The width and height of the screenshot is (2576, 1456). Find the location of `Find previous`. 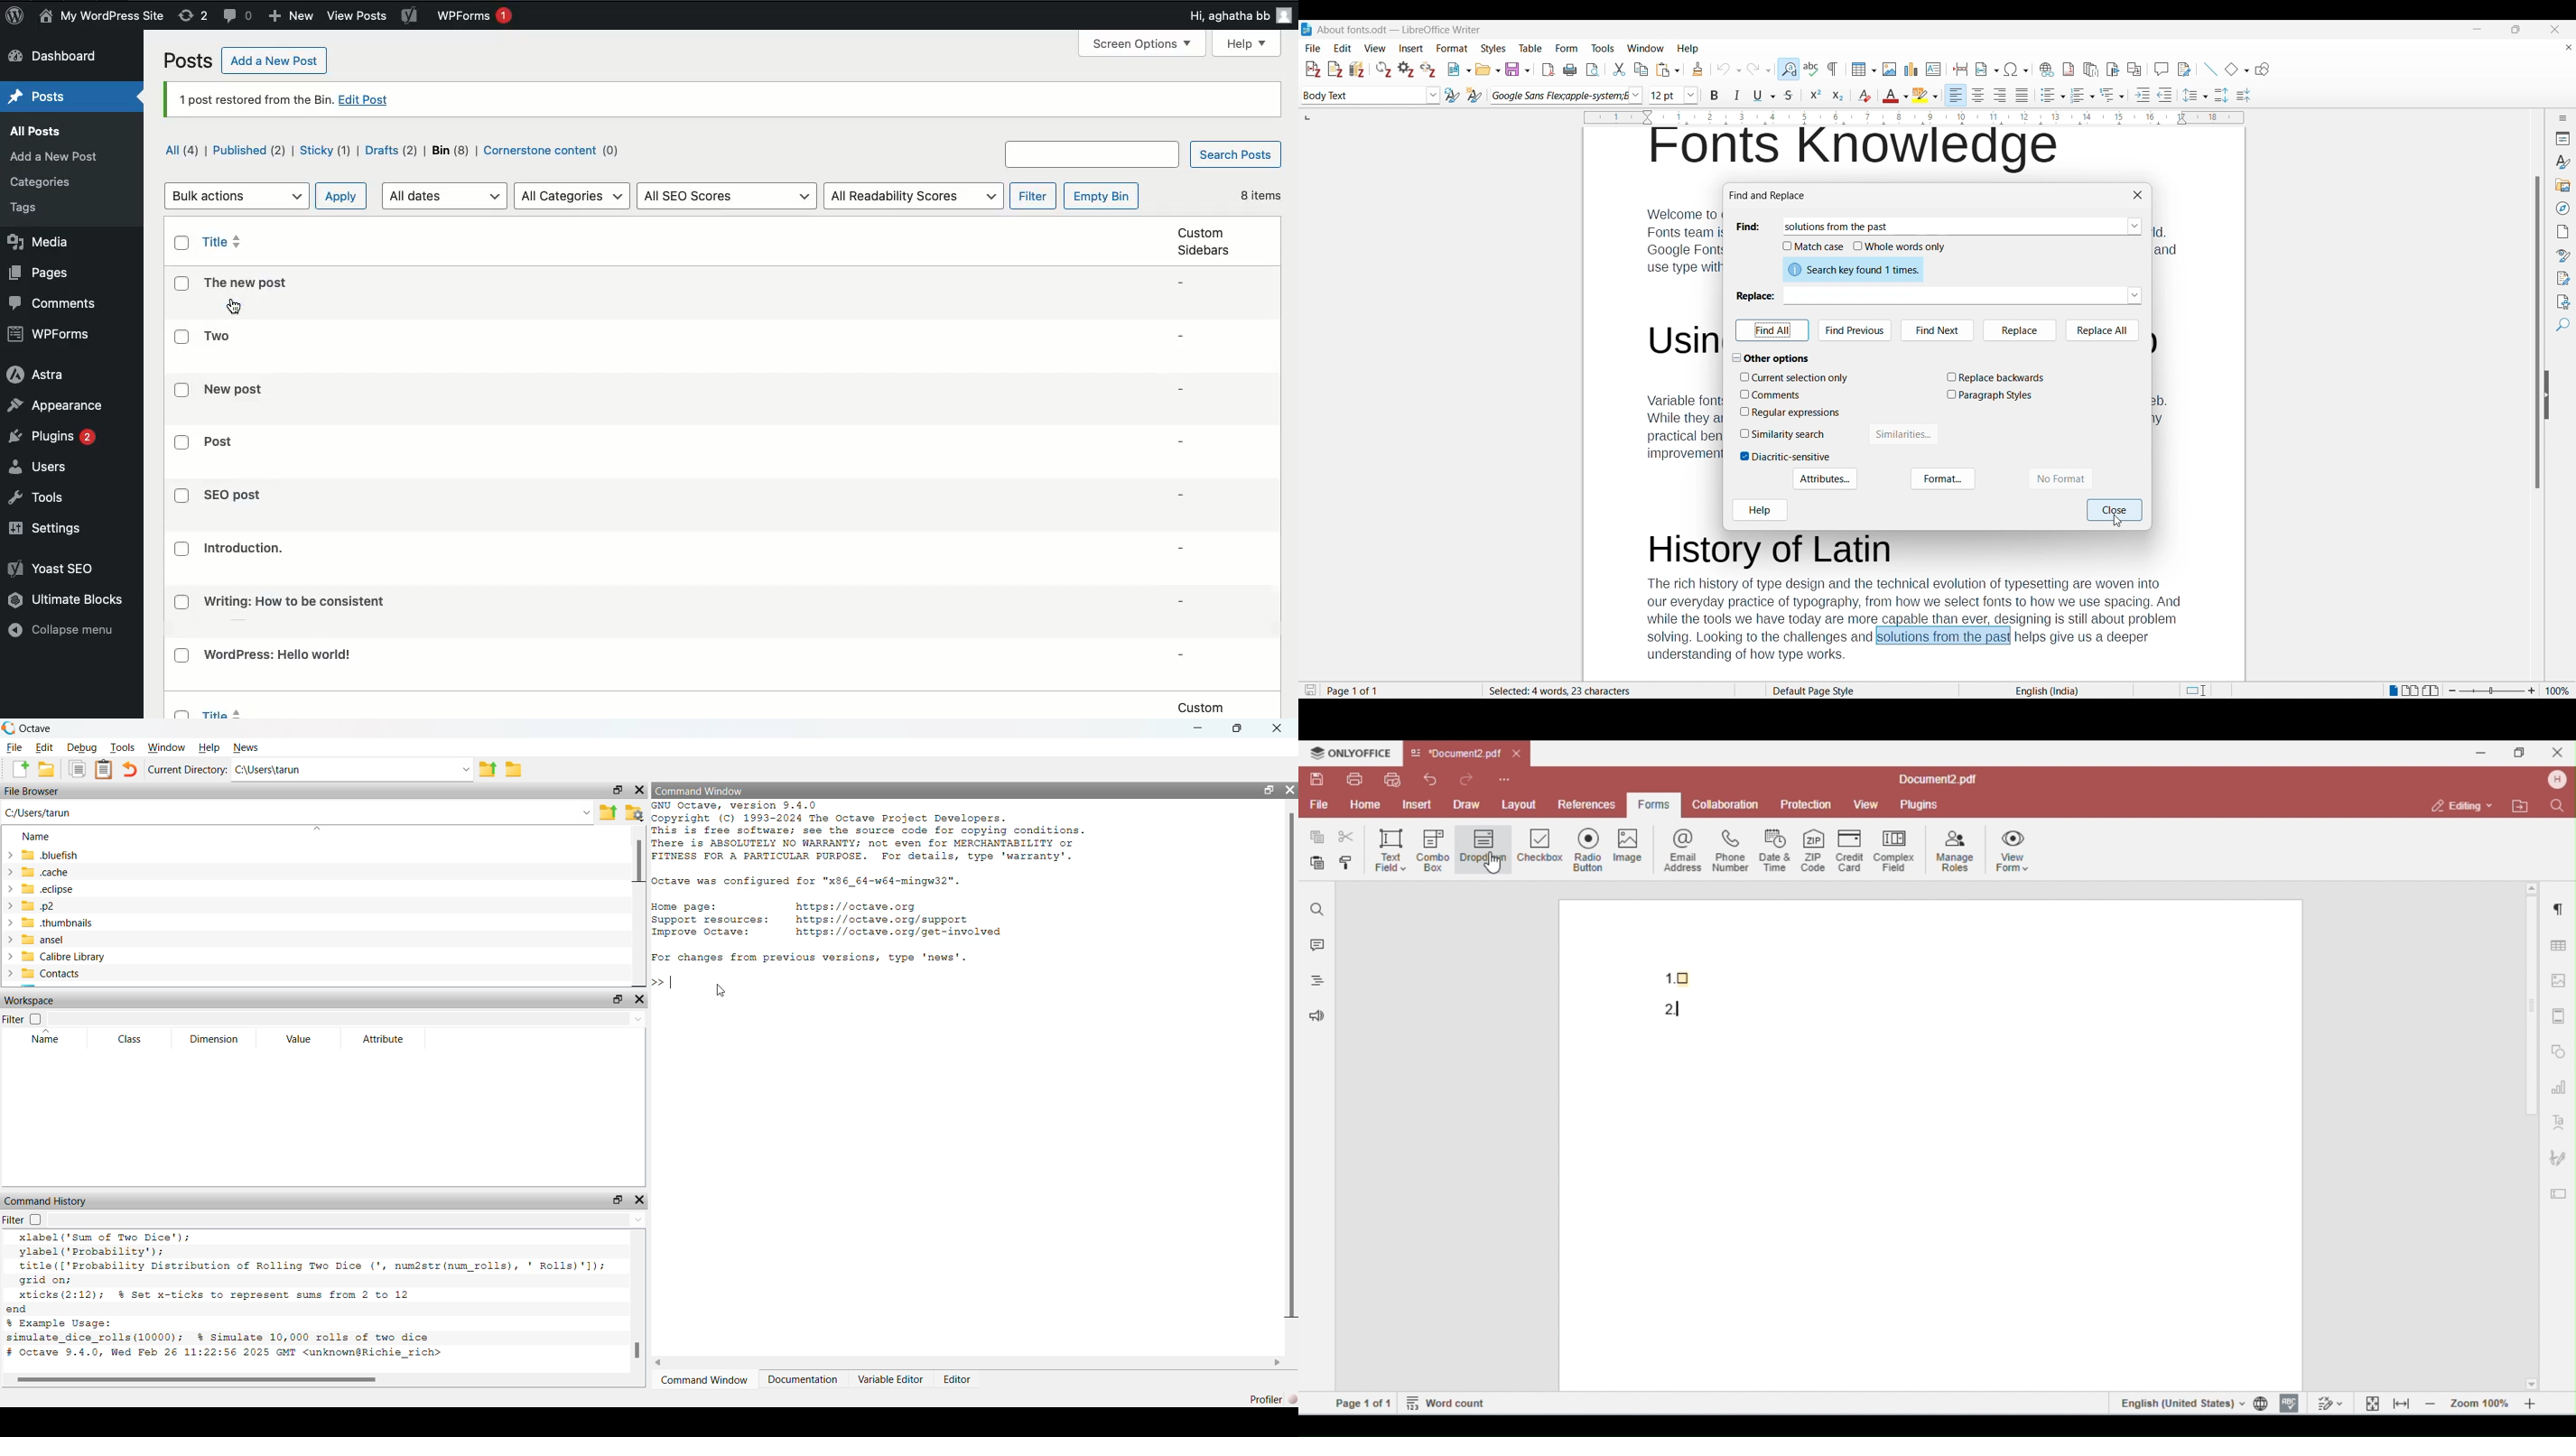

Find previous is located at coordinates (1855, 331).